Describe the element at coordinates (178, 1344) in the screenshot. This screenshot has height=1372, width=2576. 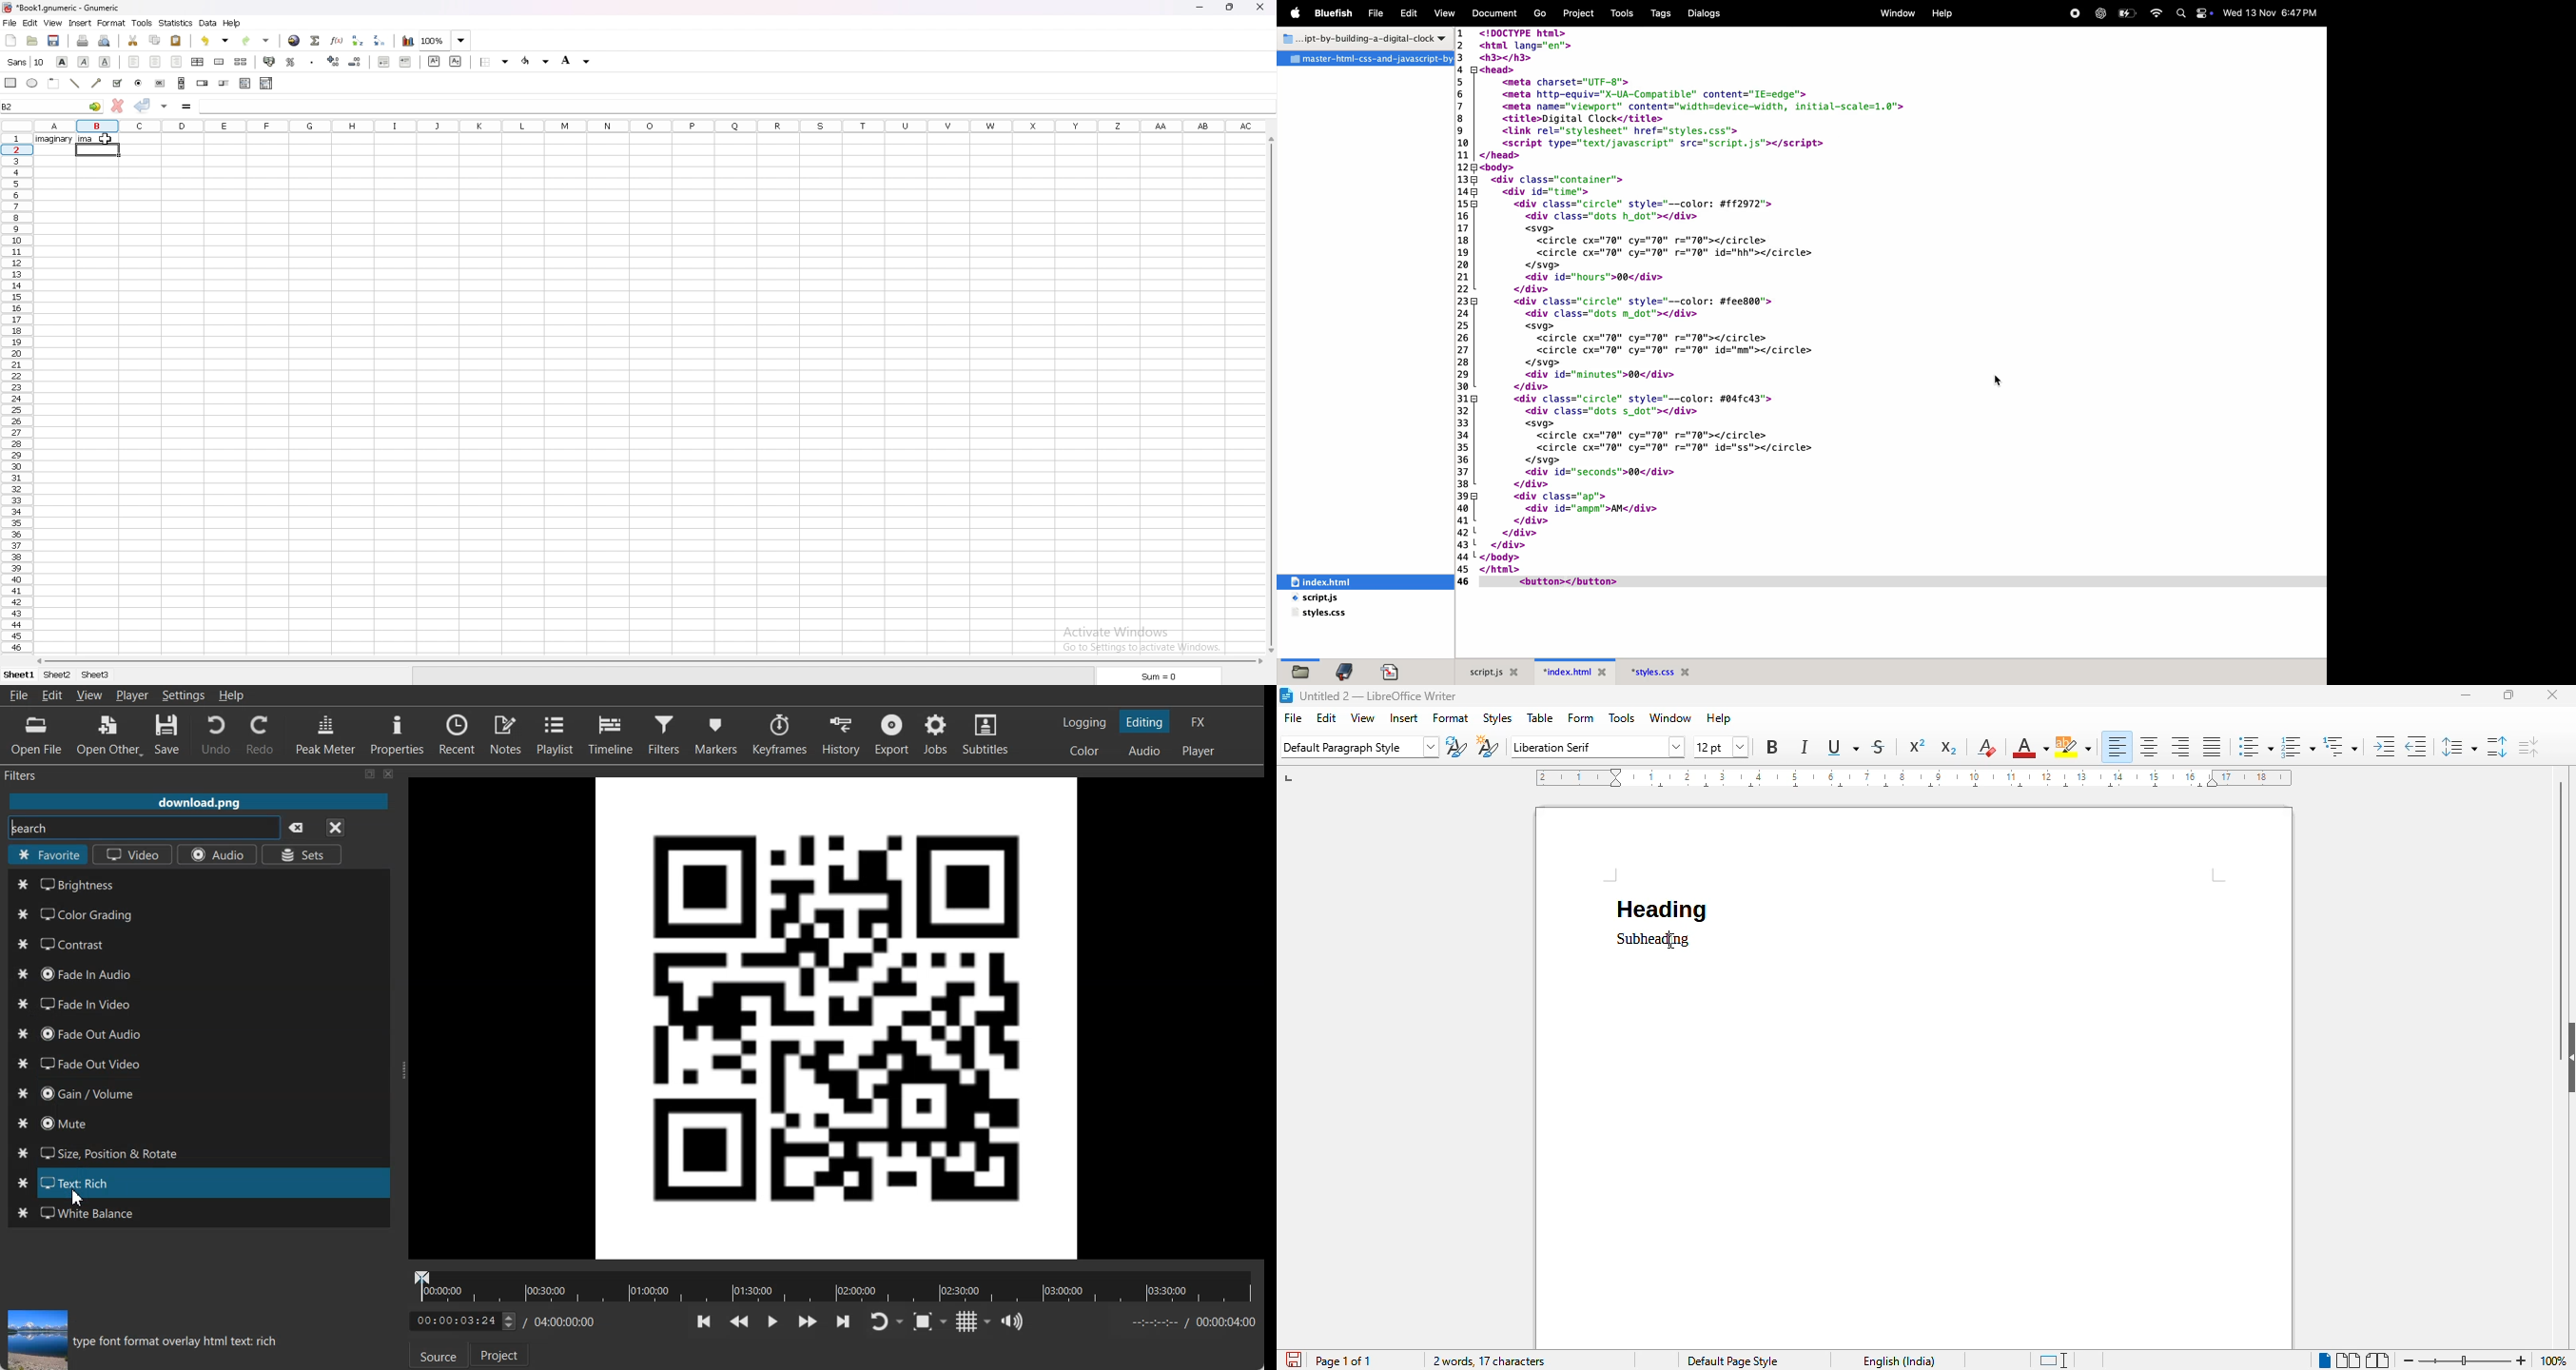
I see `Text` at that location.